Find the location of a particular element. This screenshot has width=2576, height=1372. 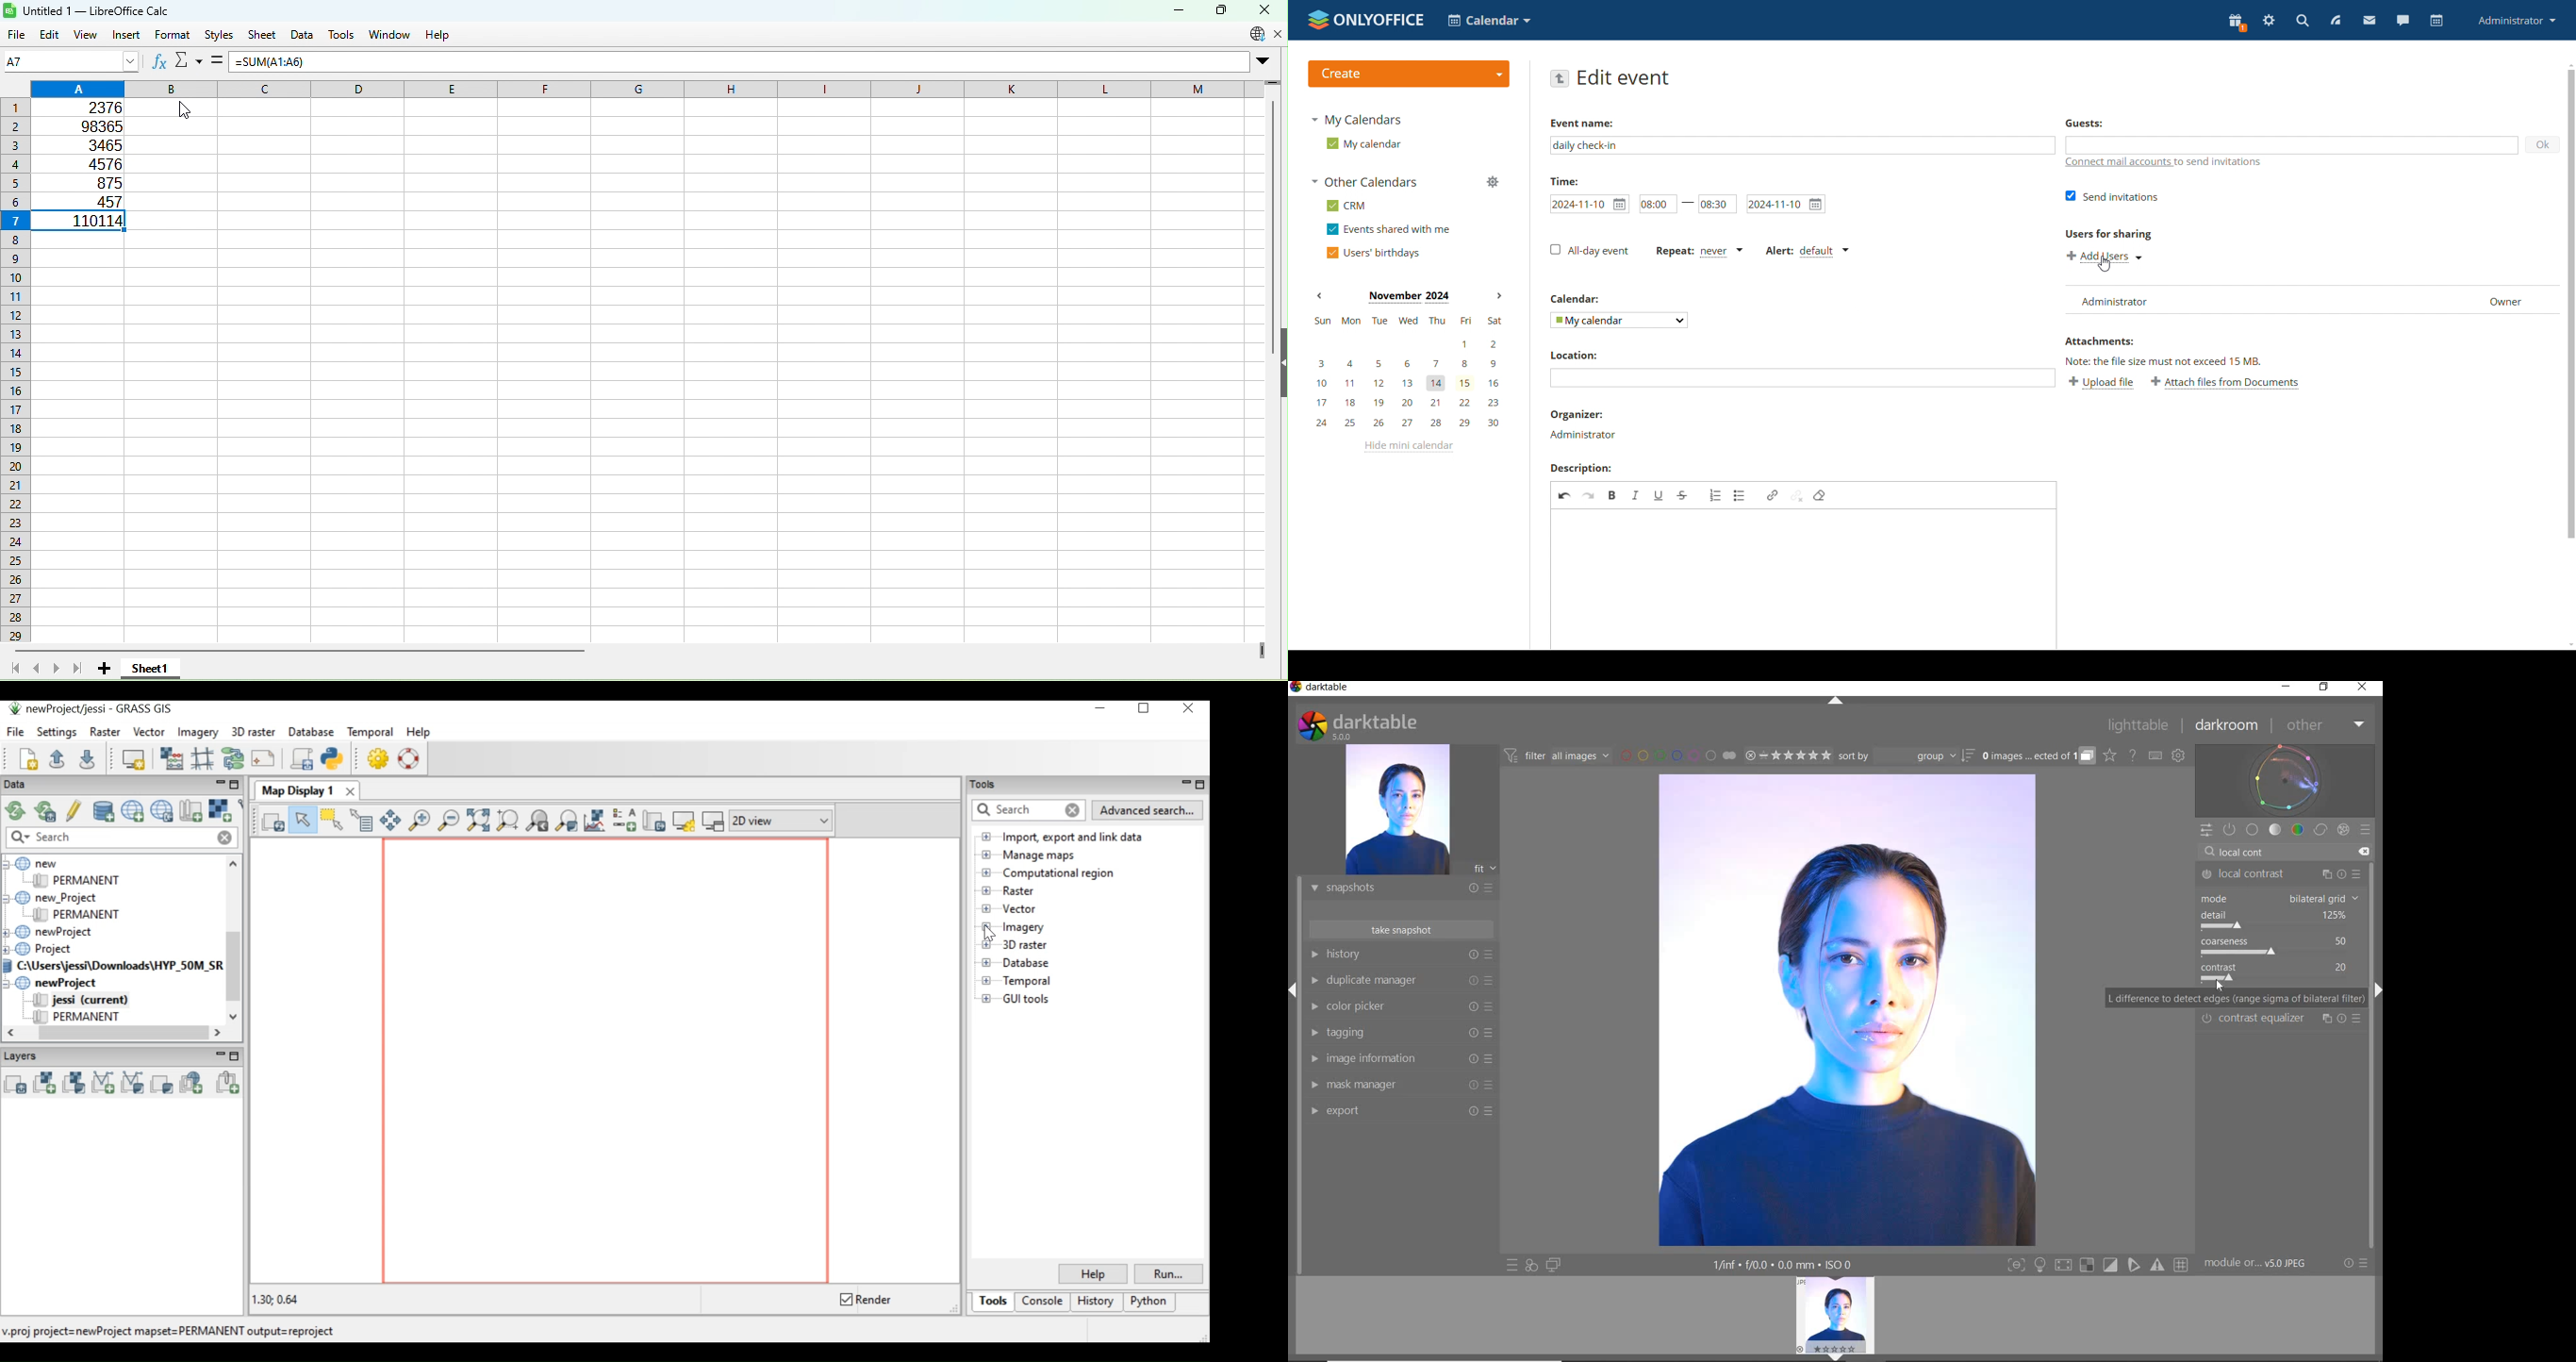

bold is located at coordinates (1613, 495).